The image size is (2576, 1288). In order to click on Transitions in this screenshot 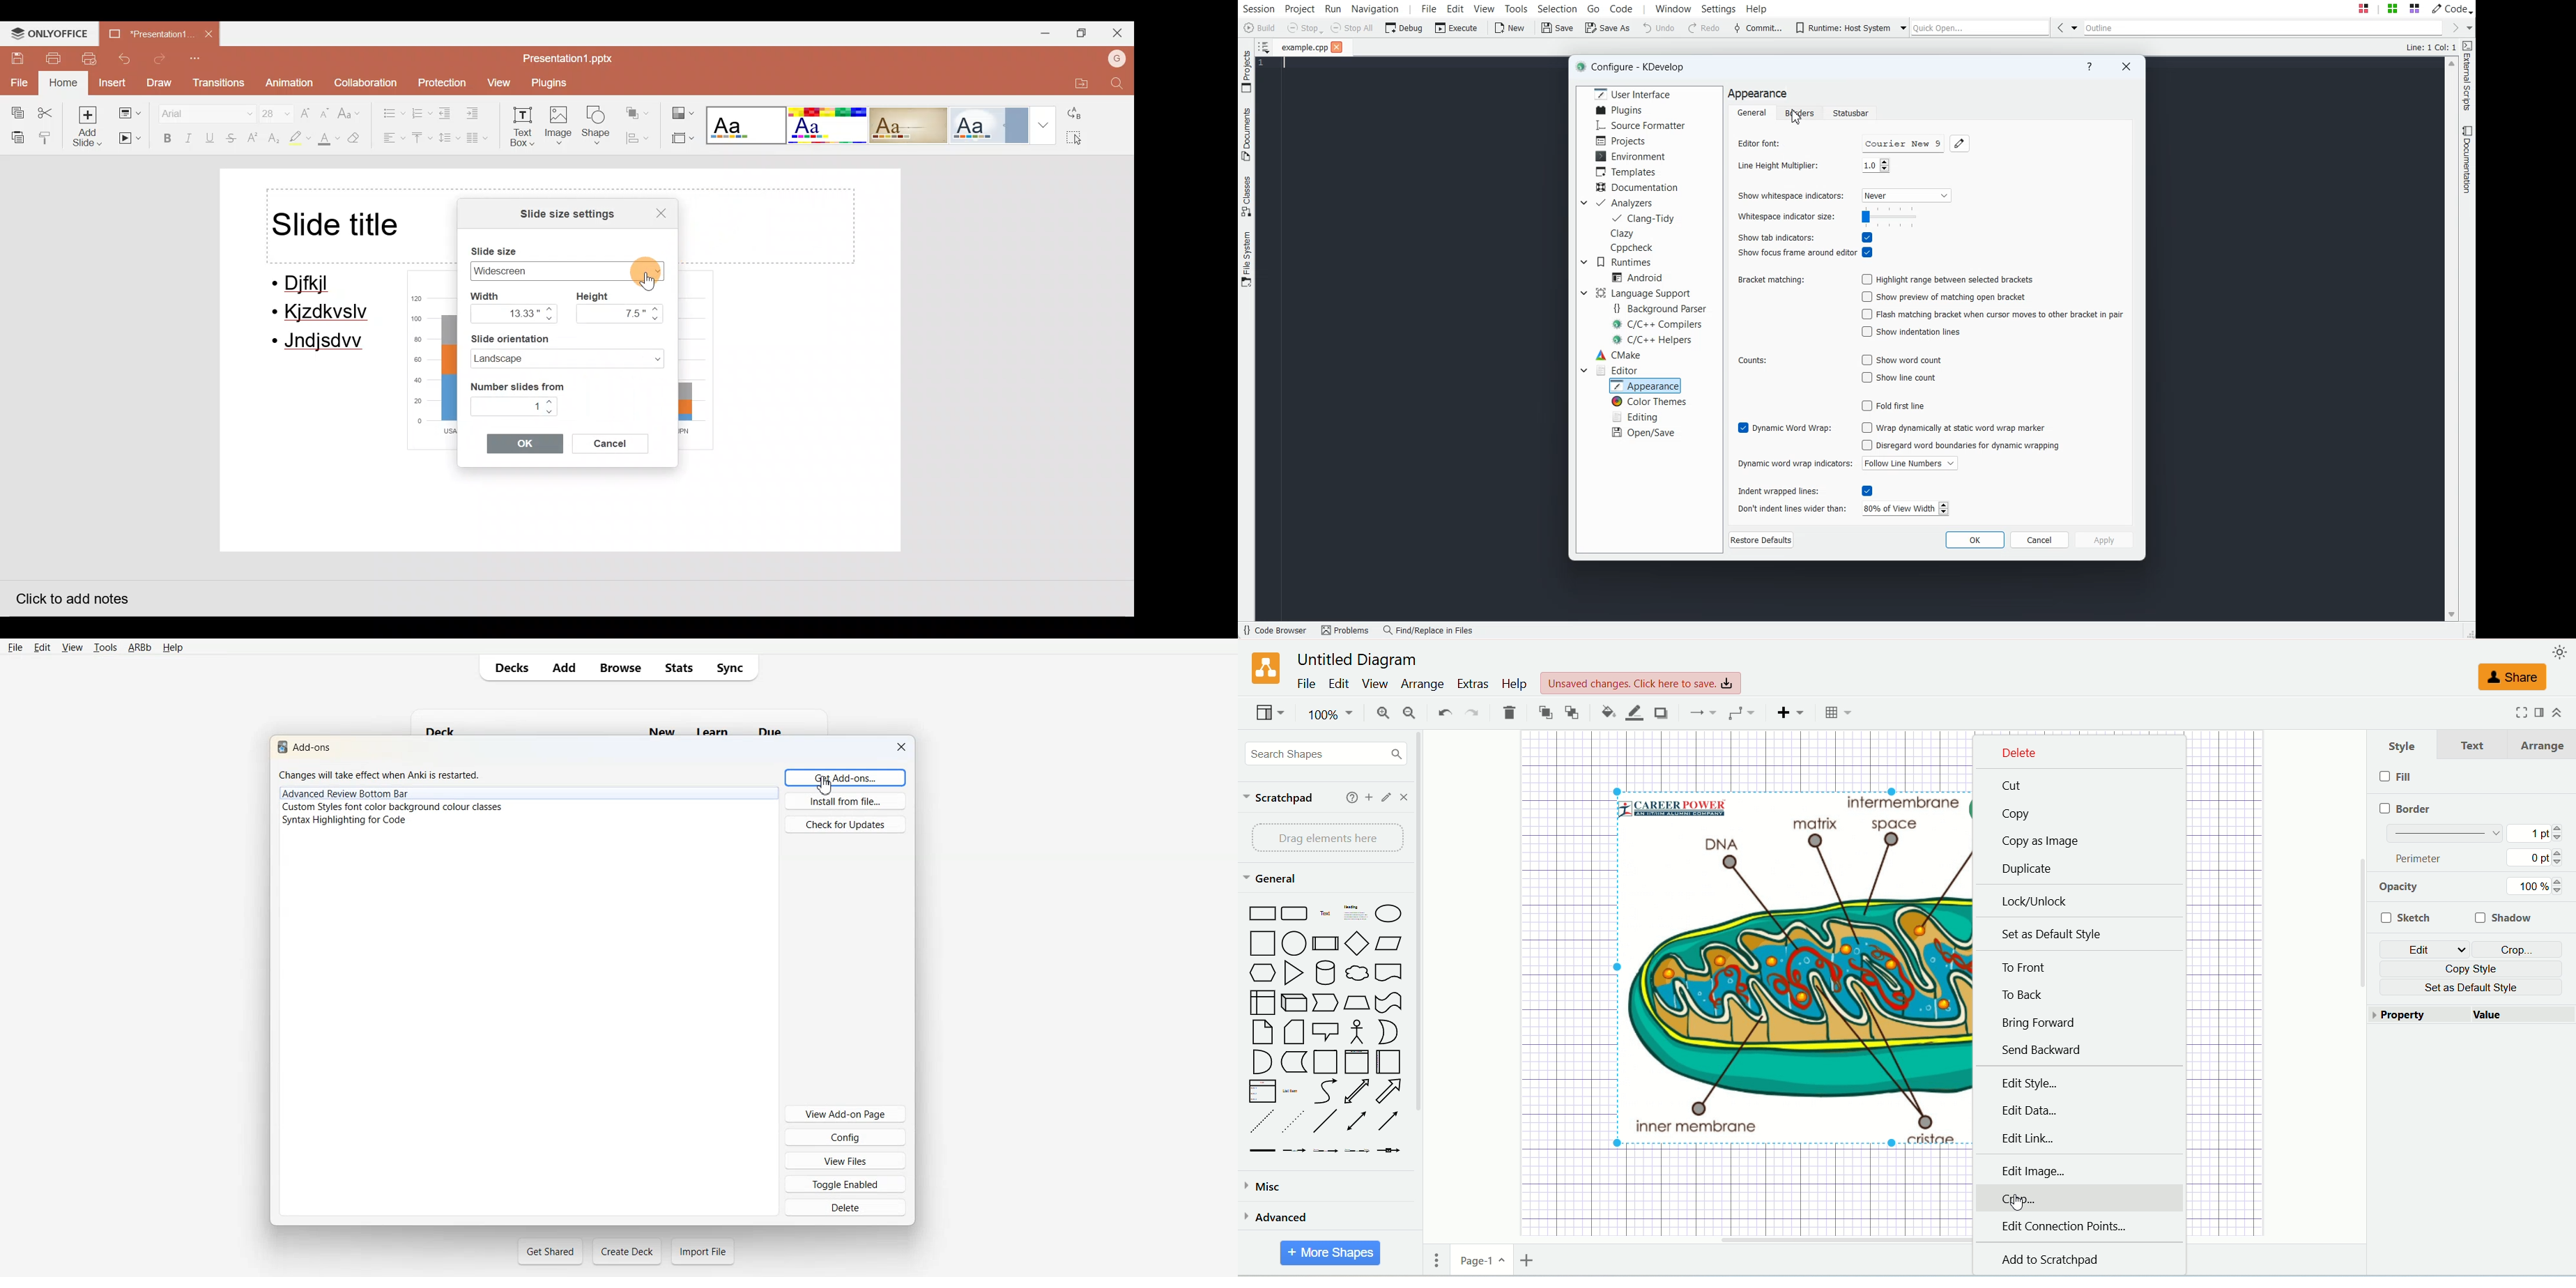, I will do `click(218, 83)`.